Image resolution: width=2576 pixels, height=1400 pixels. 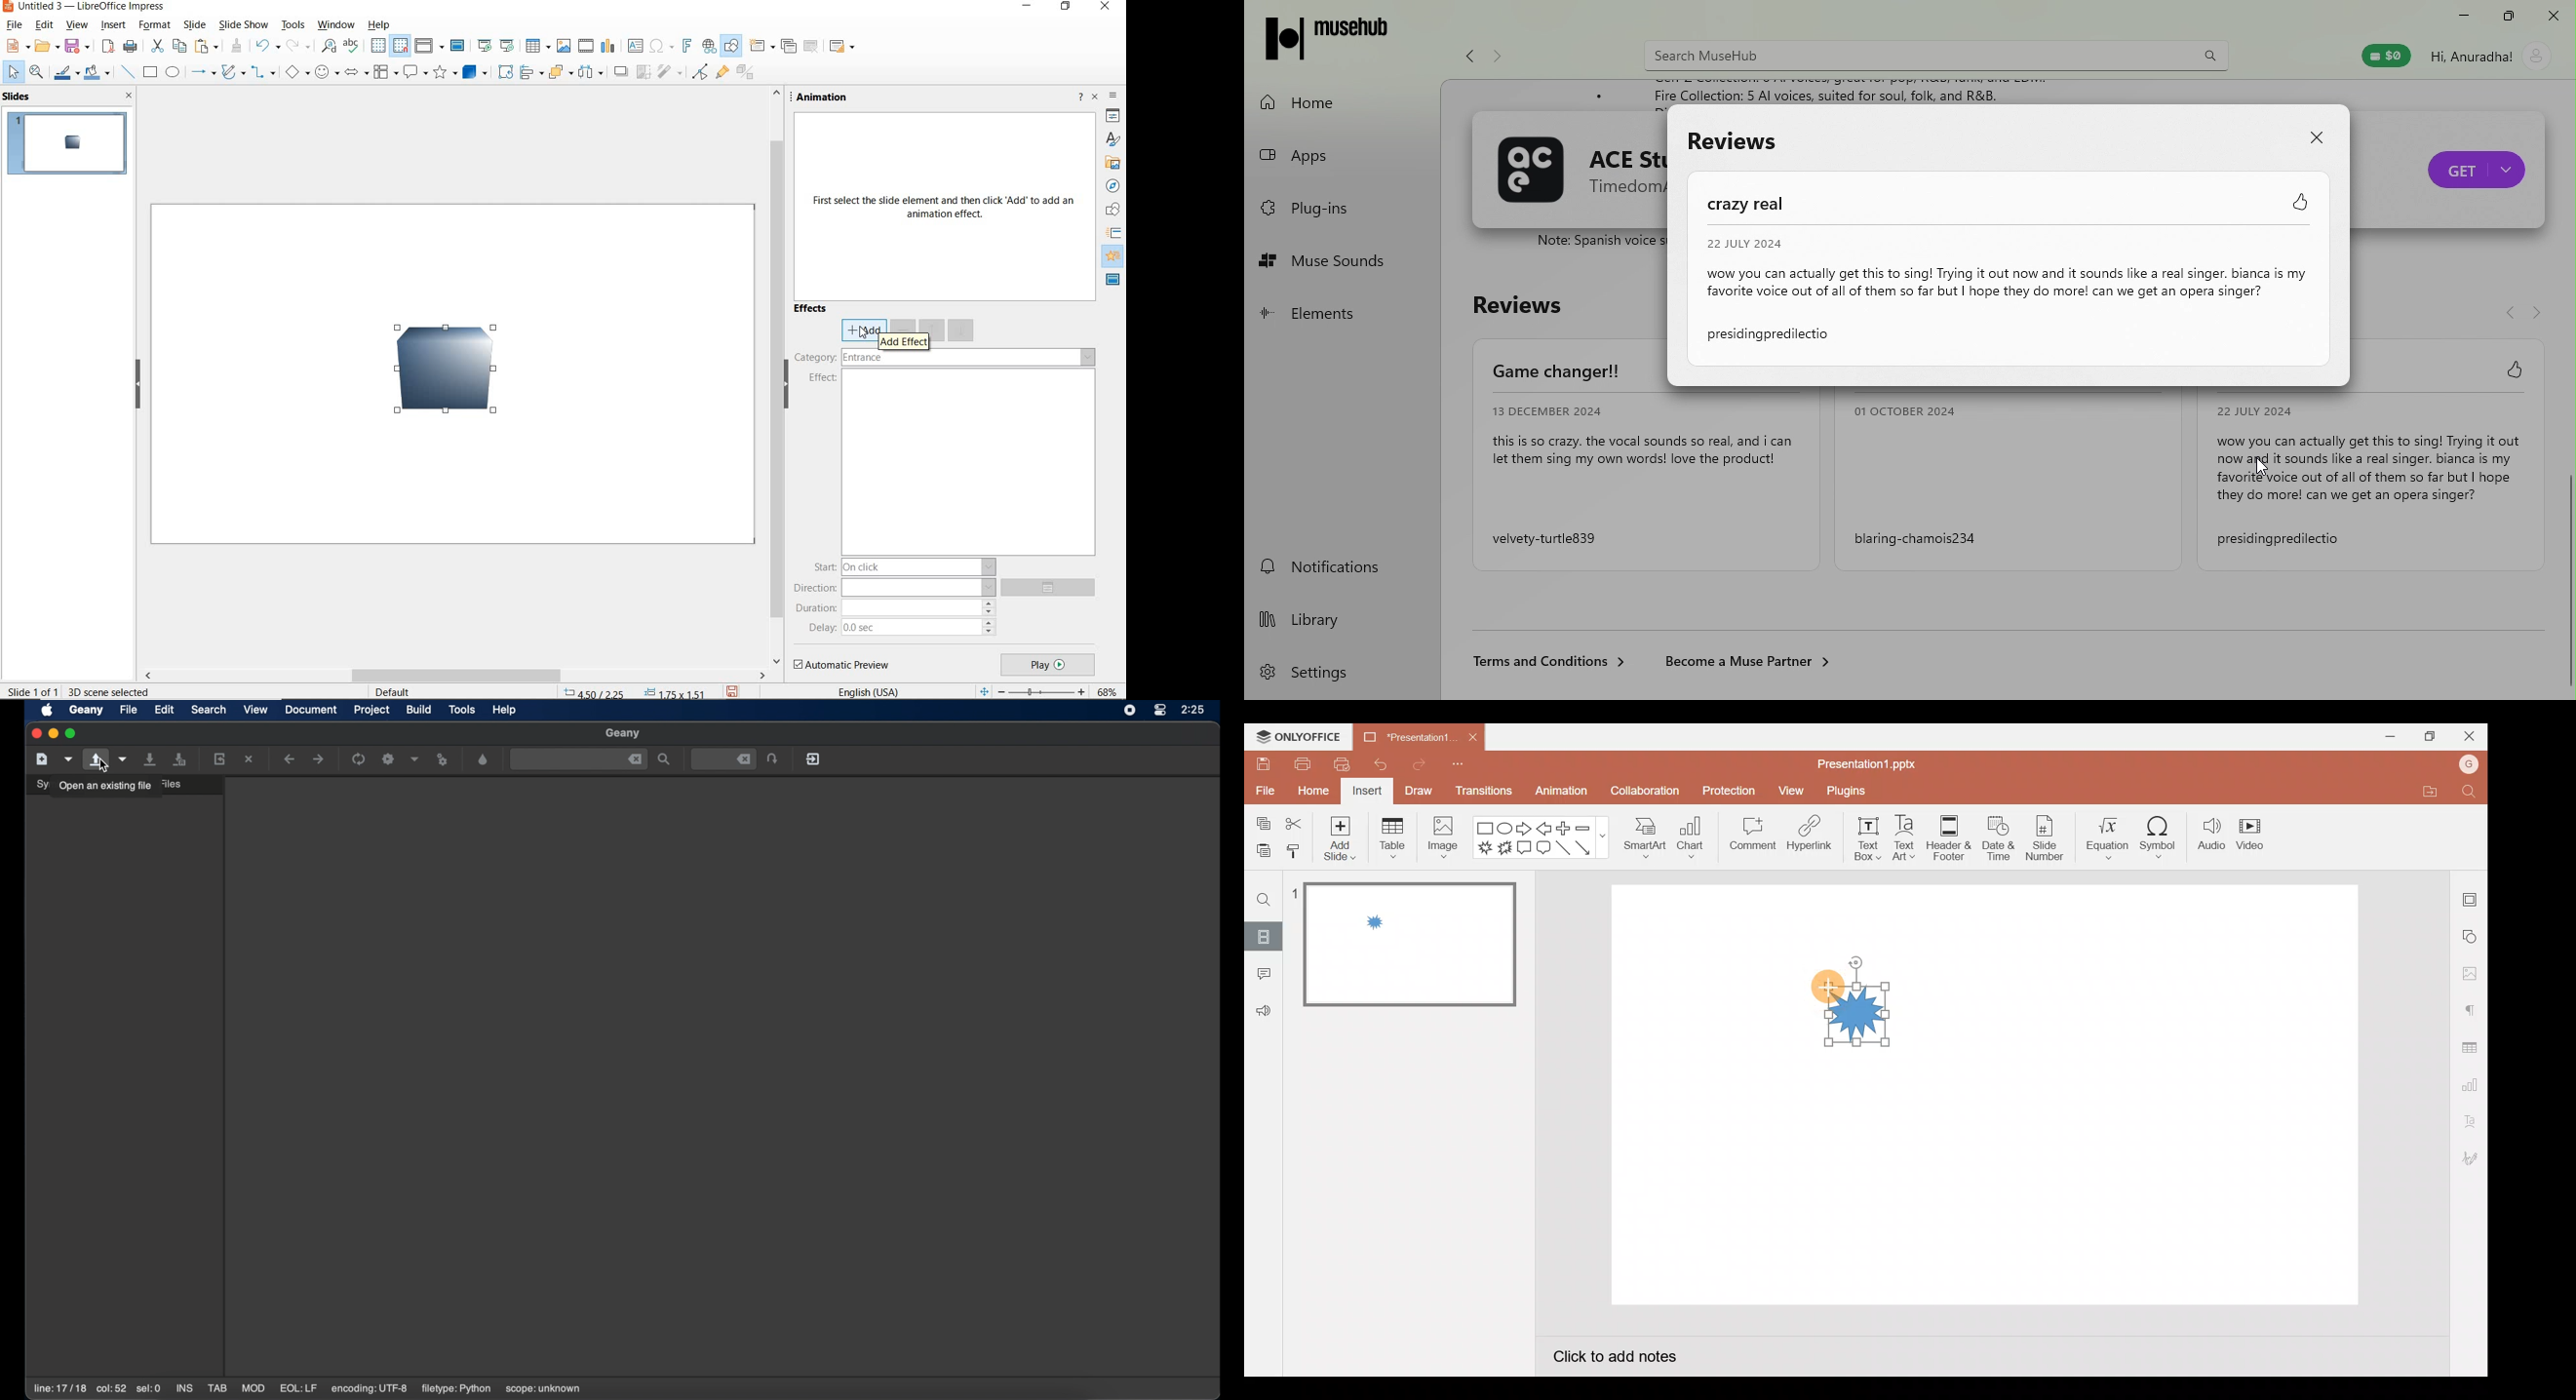 What do you see at coordinates (732, 691) in the screenshot?
I see `save` at bounding box center [732, 691].